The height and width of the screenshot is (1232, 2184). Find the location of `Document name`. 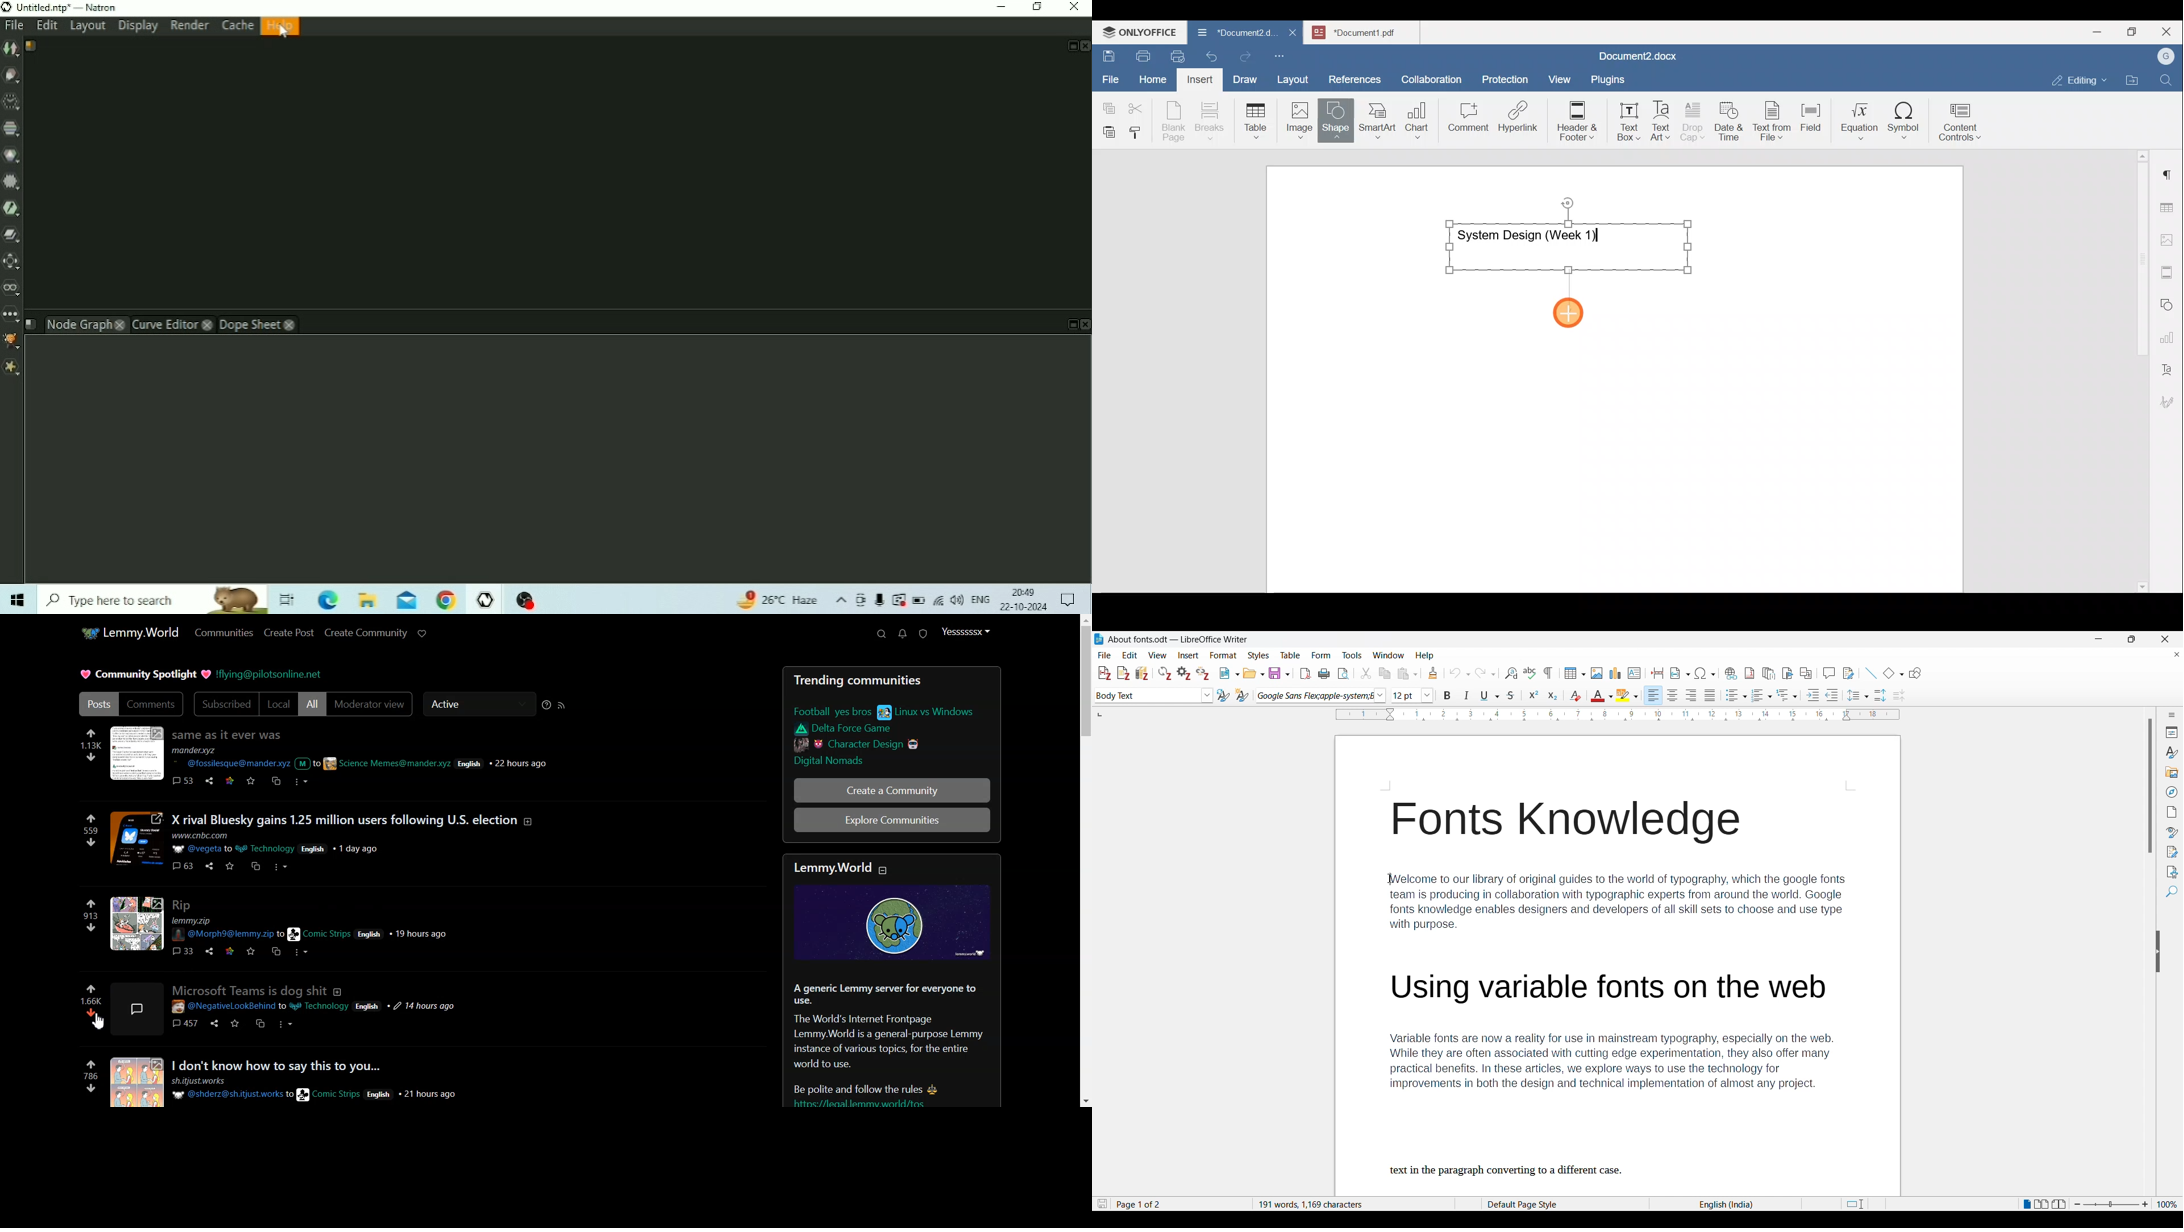

Document name is located at coordinates (1231, 34).